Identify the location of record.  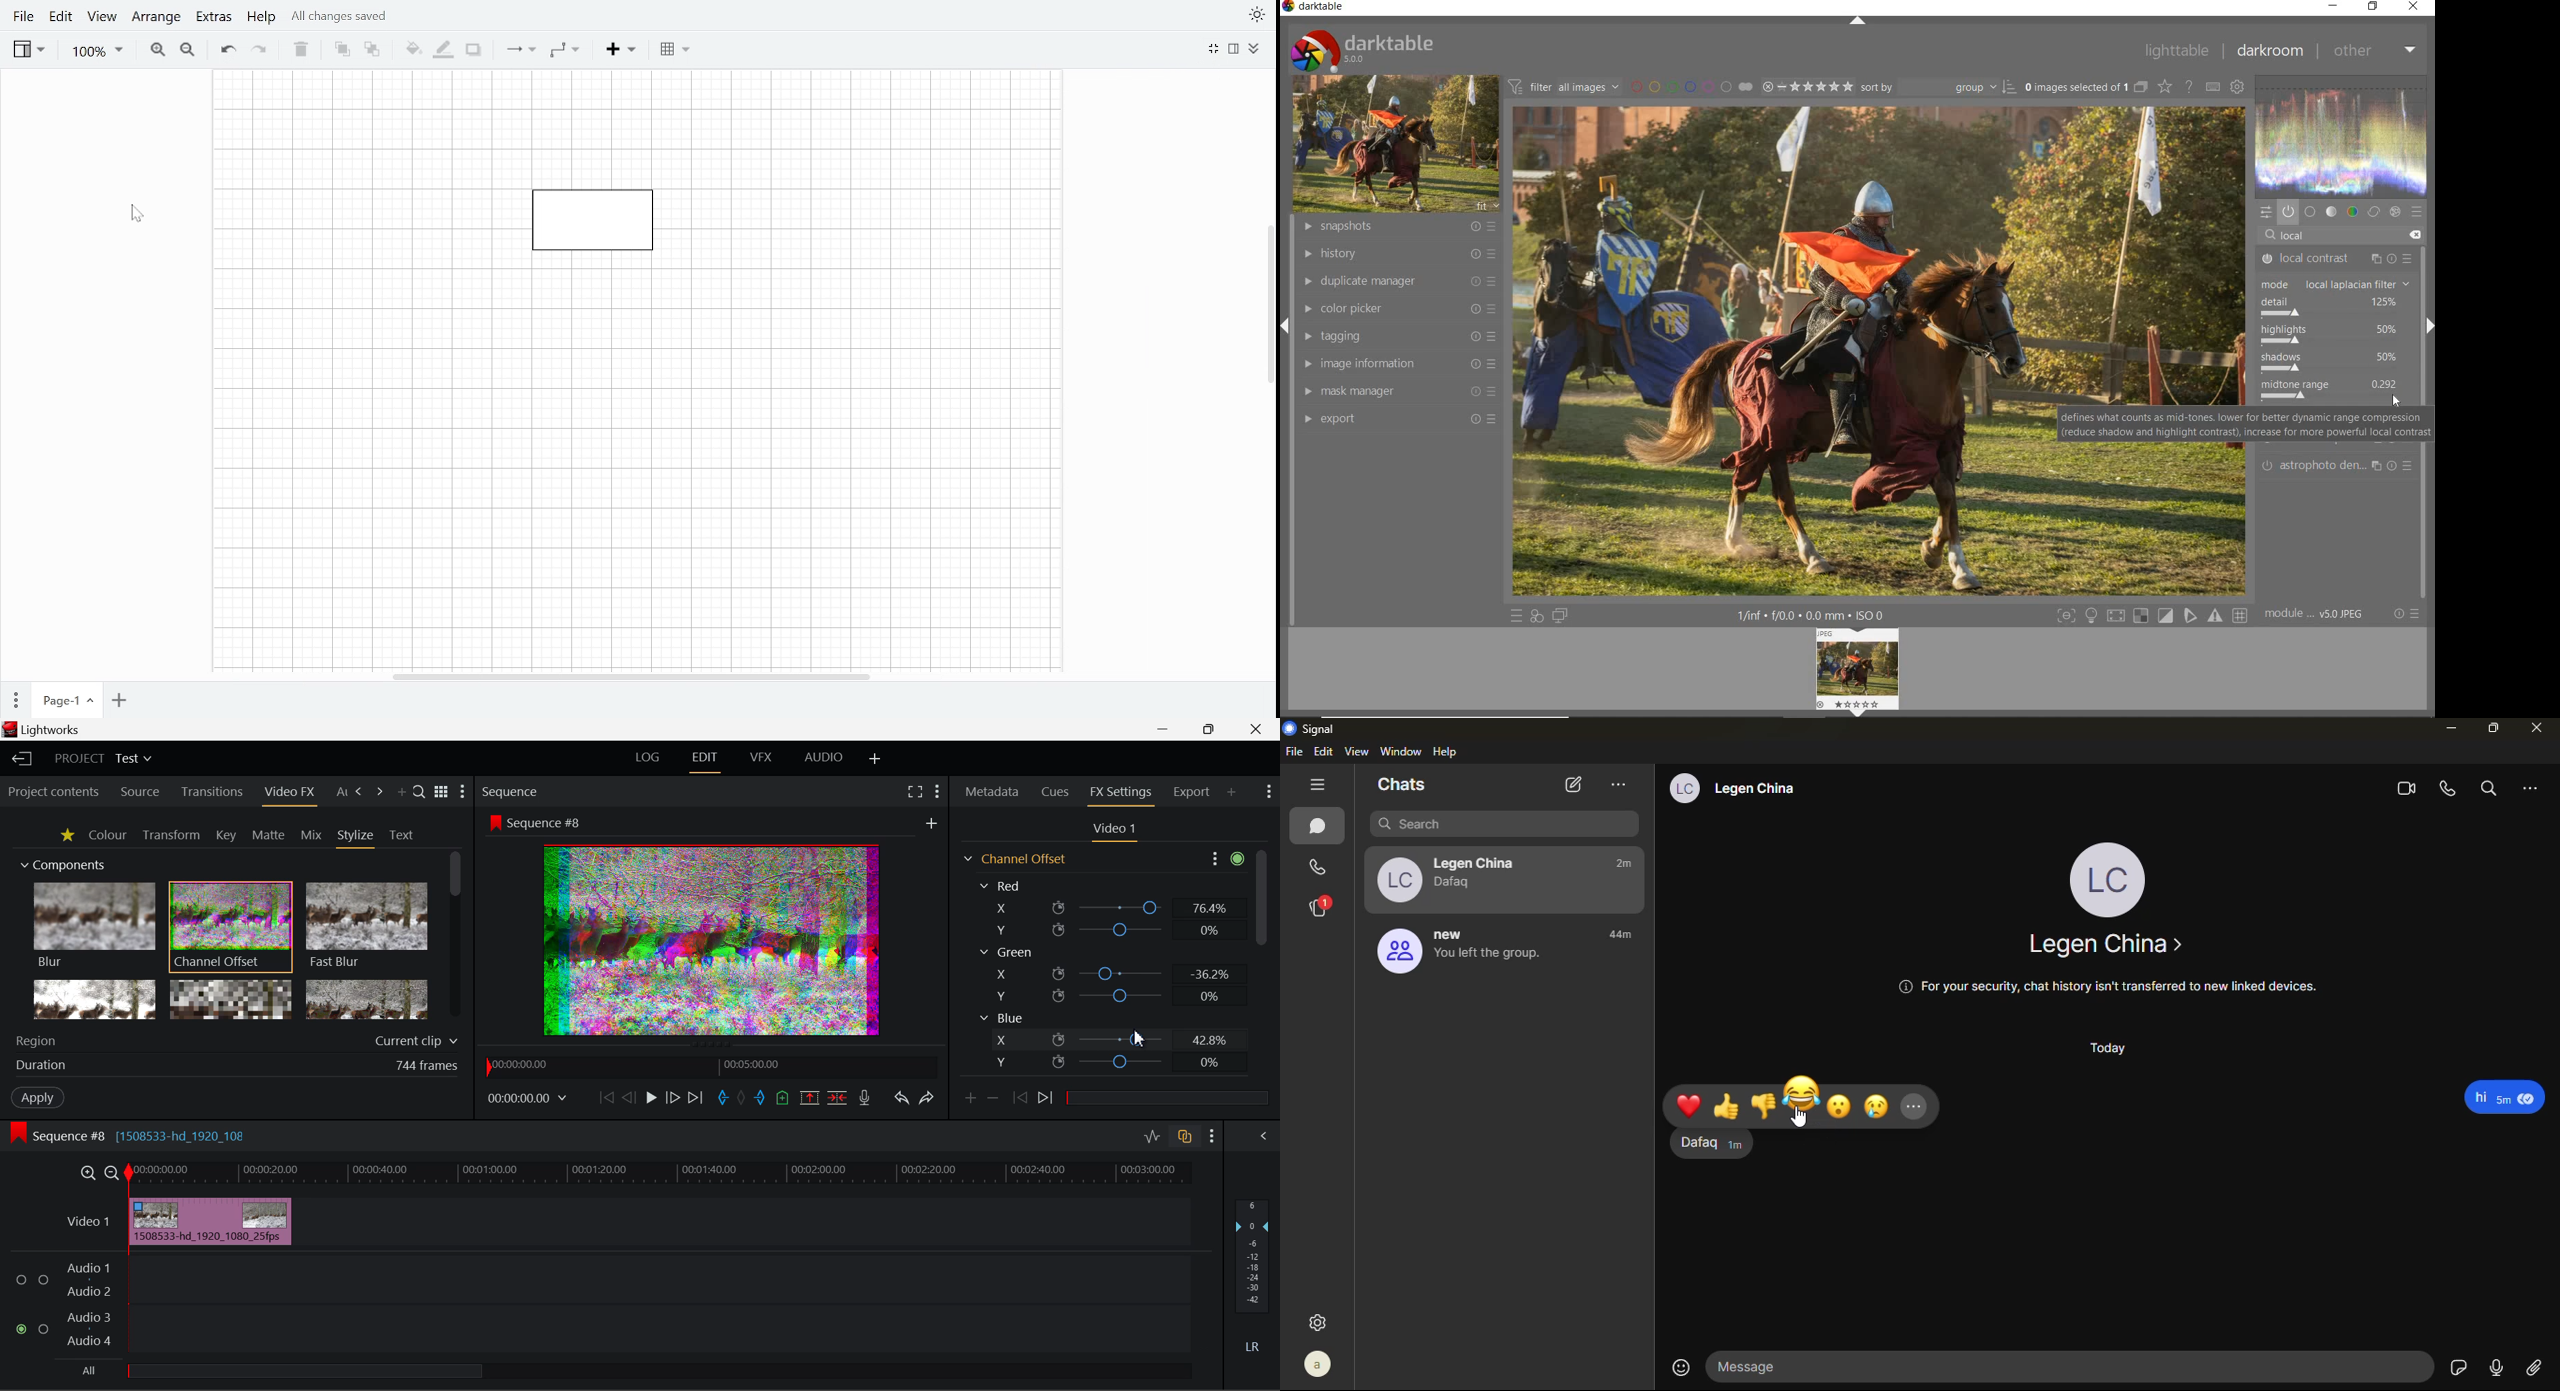
(2495, 1366).